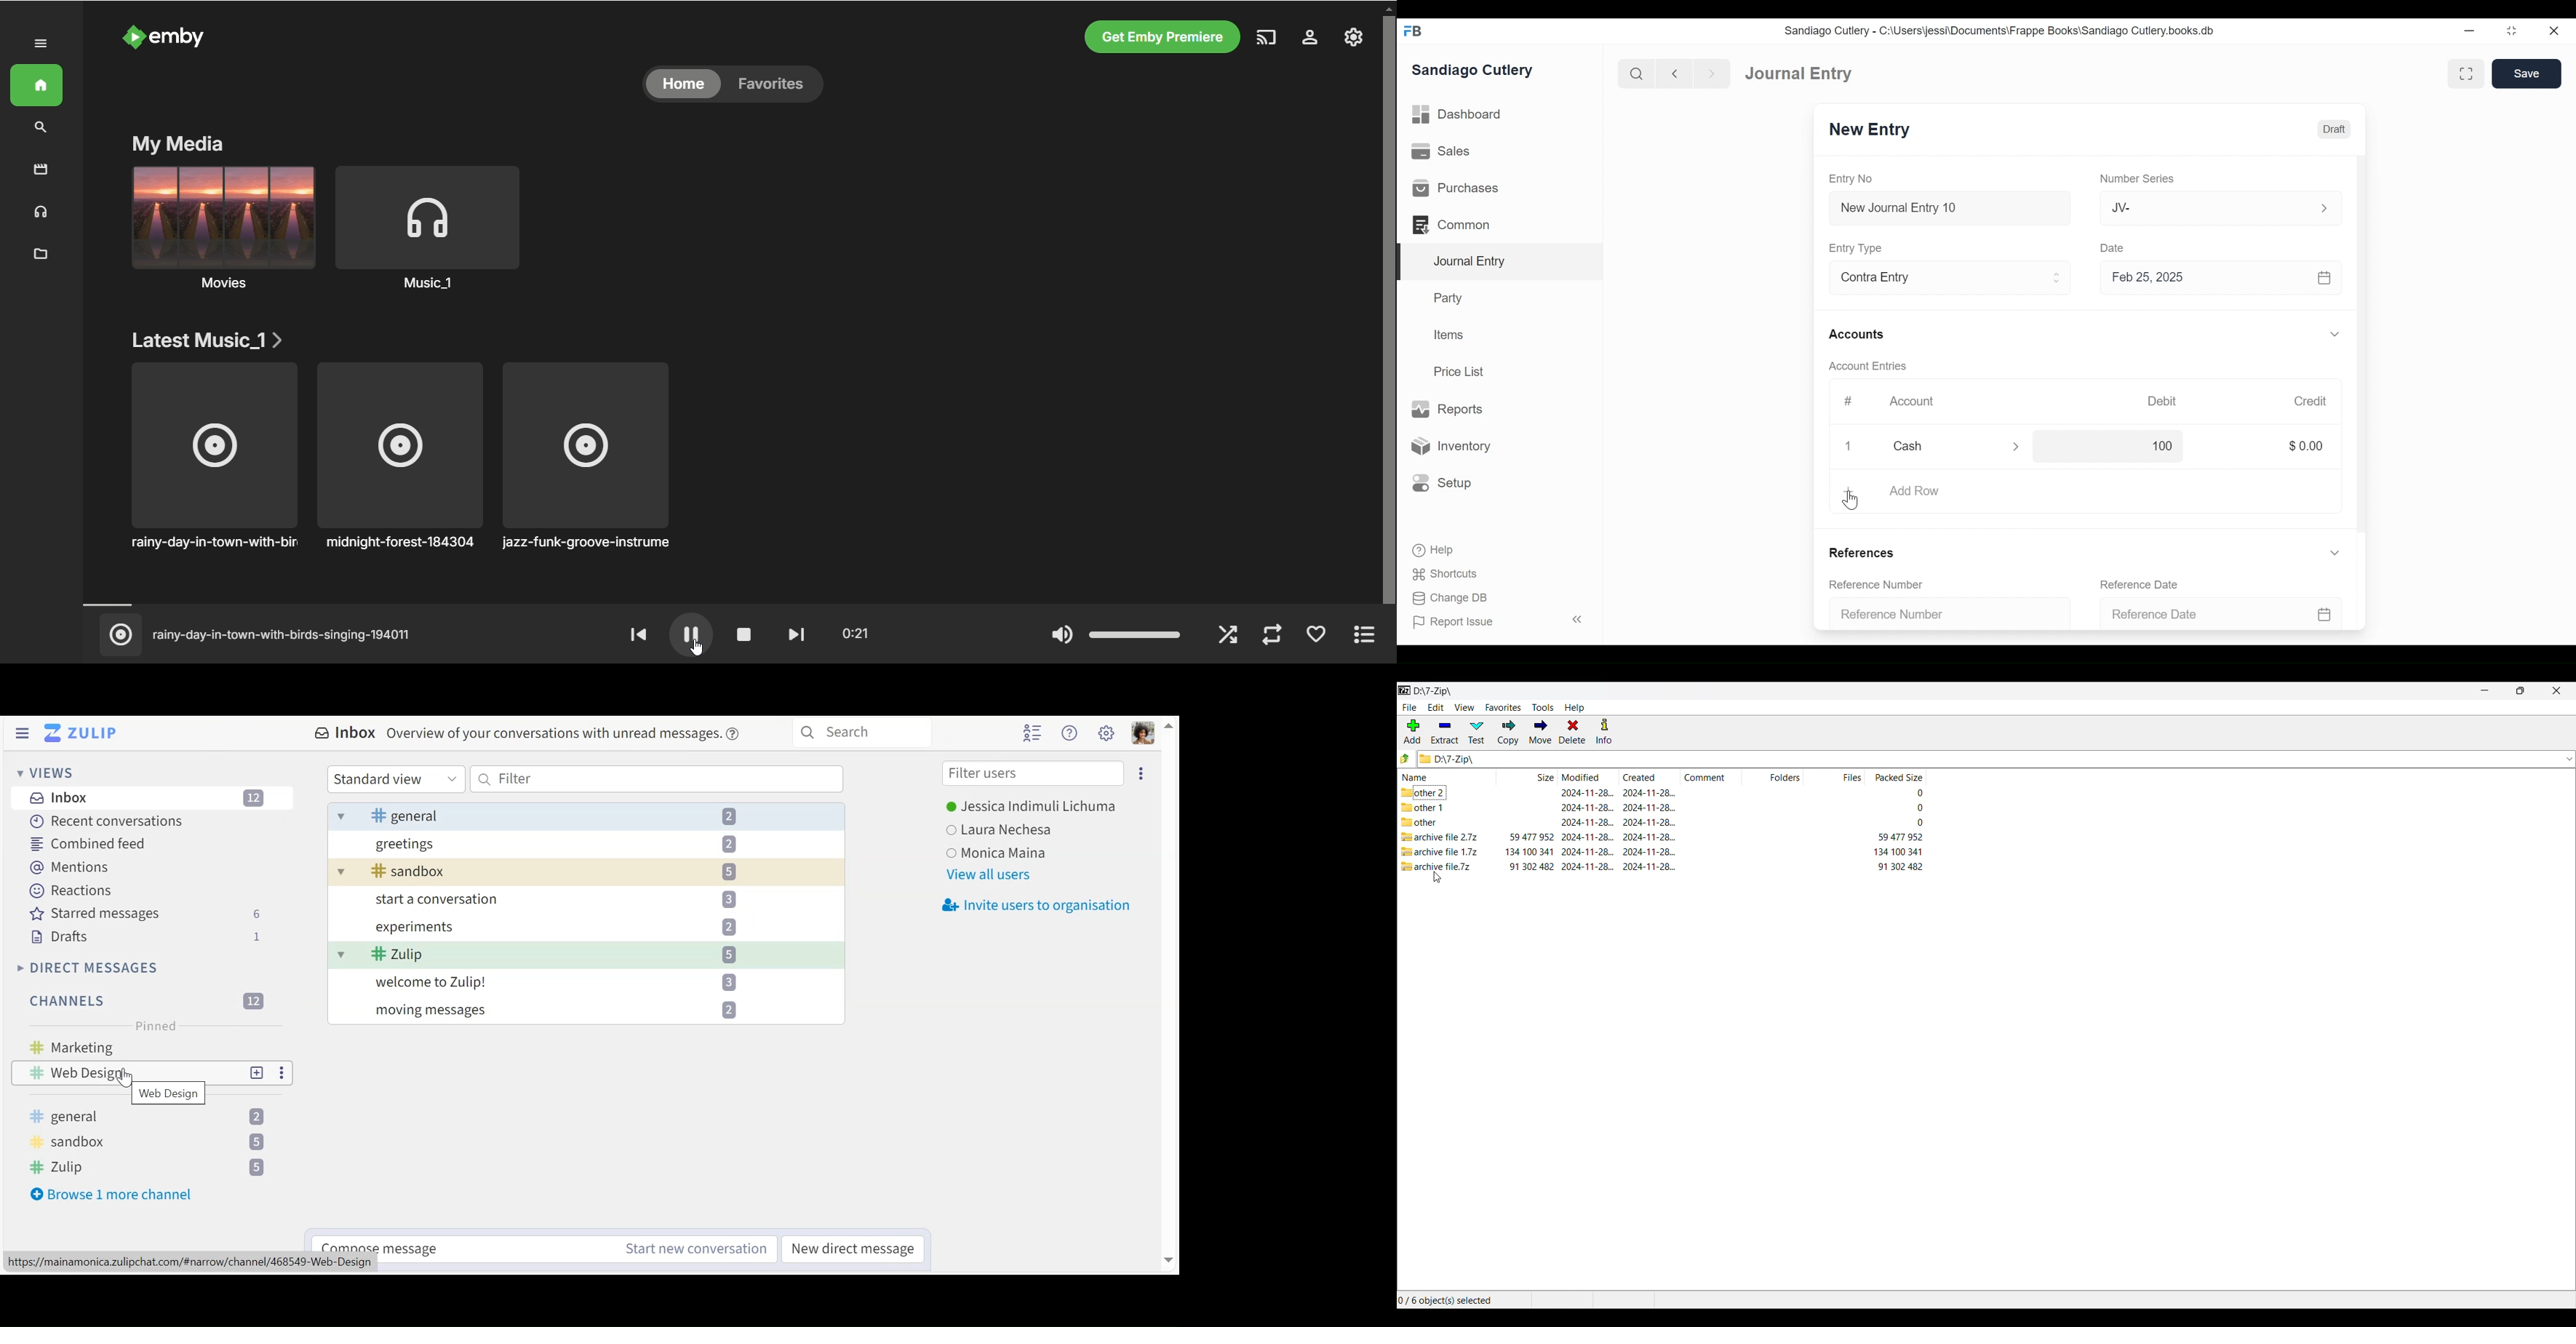 Image resolution: width=2576 pixels, height=1344 pixels. What do you see at coordinates (2553, 31) in the screenshot?
I see `Close` at bounding box center [2553, 31].